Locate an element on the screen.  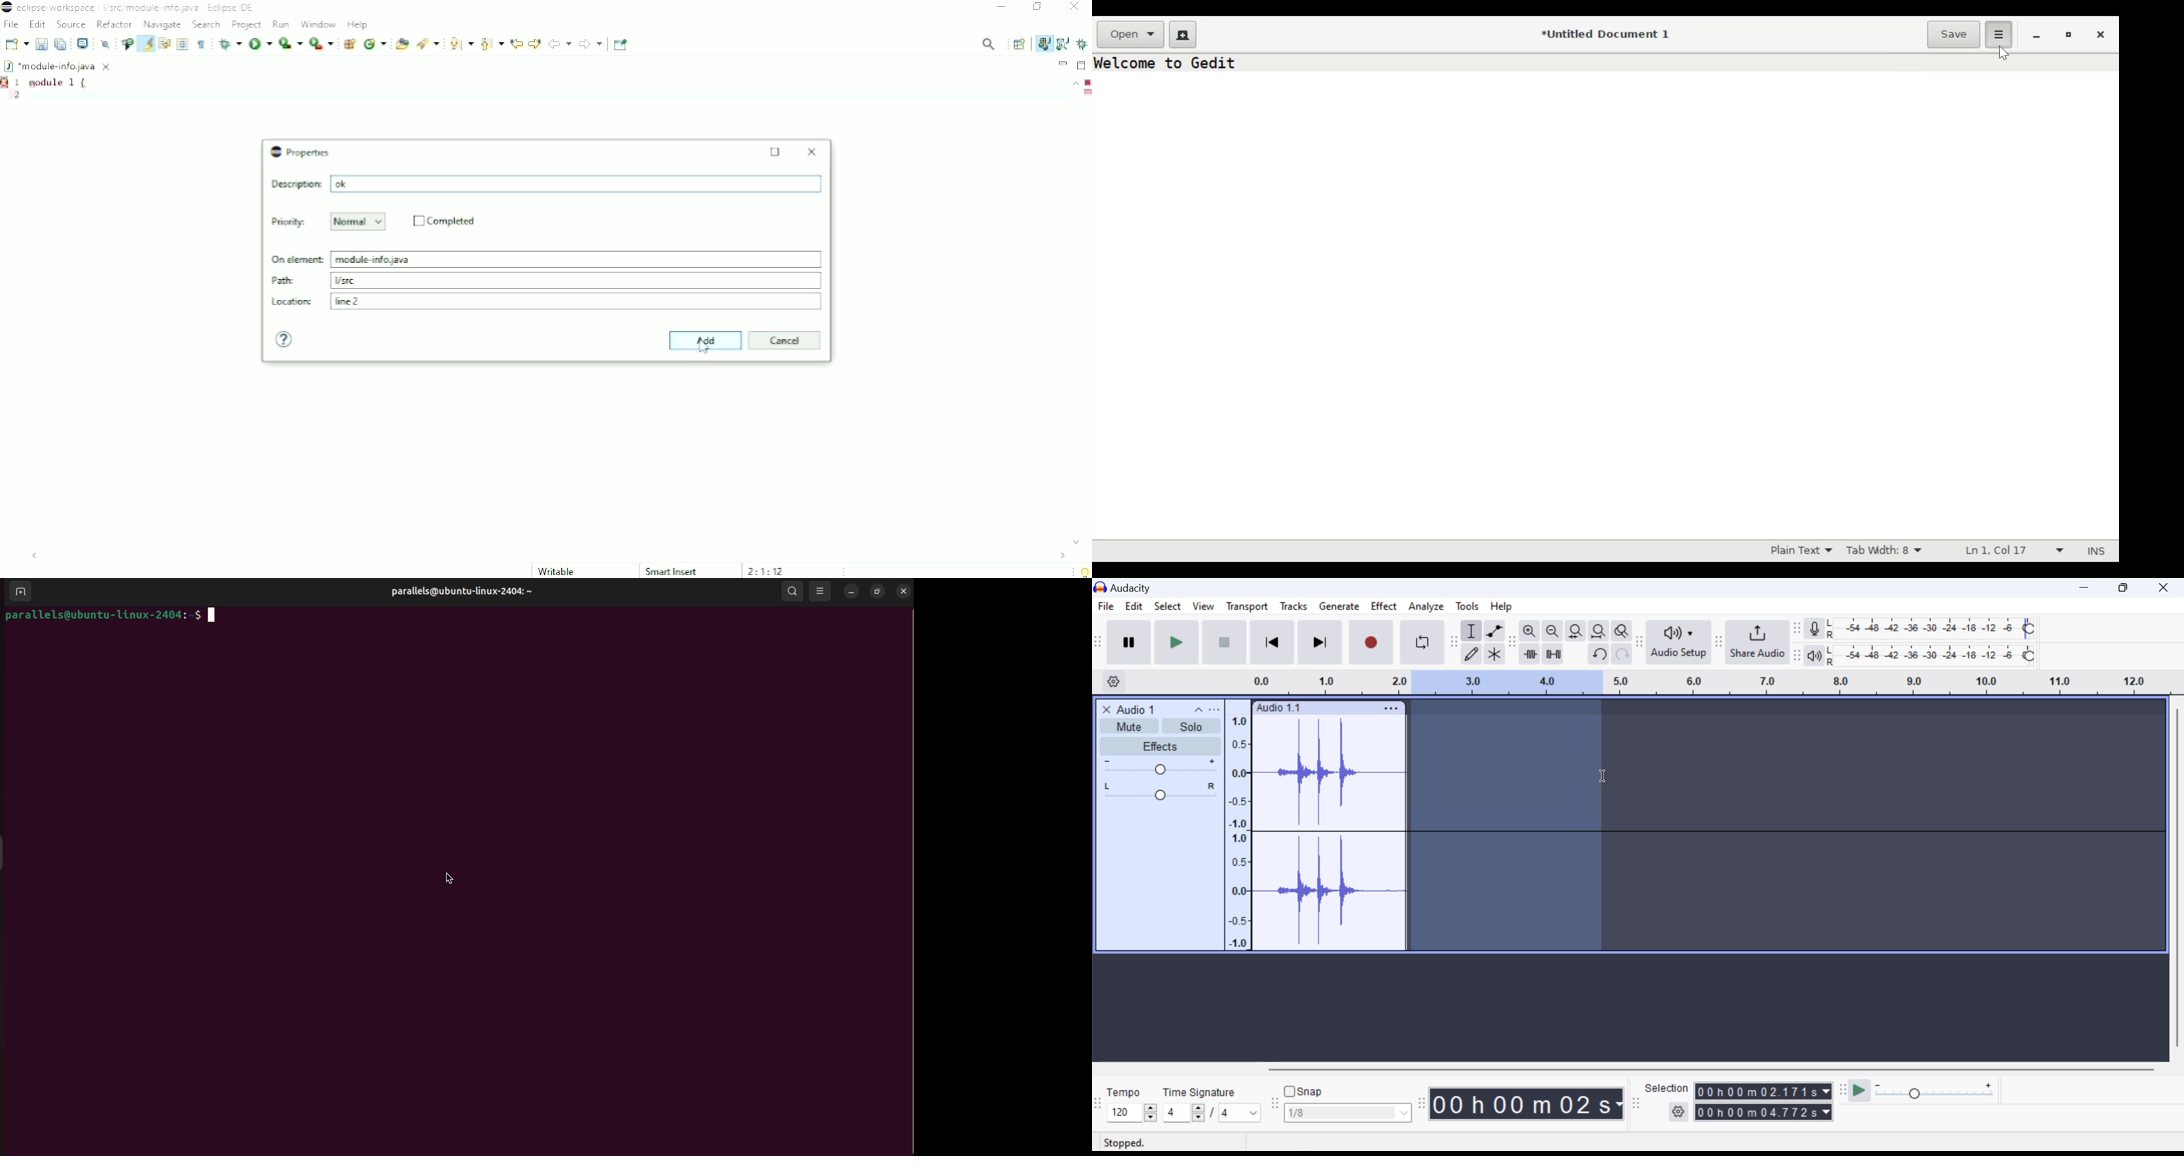
draw tool is located at coordinates (1471, 654).